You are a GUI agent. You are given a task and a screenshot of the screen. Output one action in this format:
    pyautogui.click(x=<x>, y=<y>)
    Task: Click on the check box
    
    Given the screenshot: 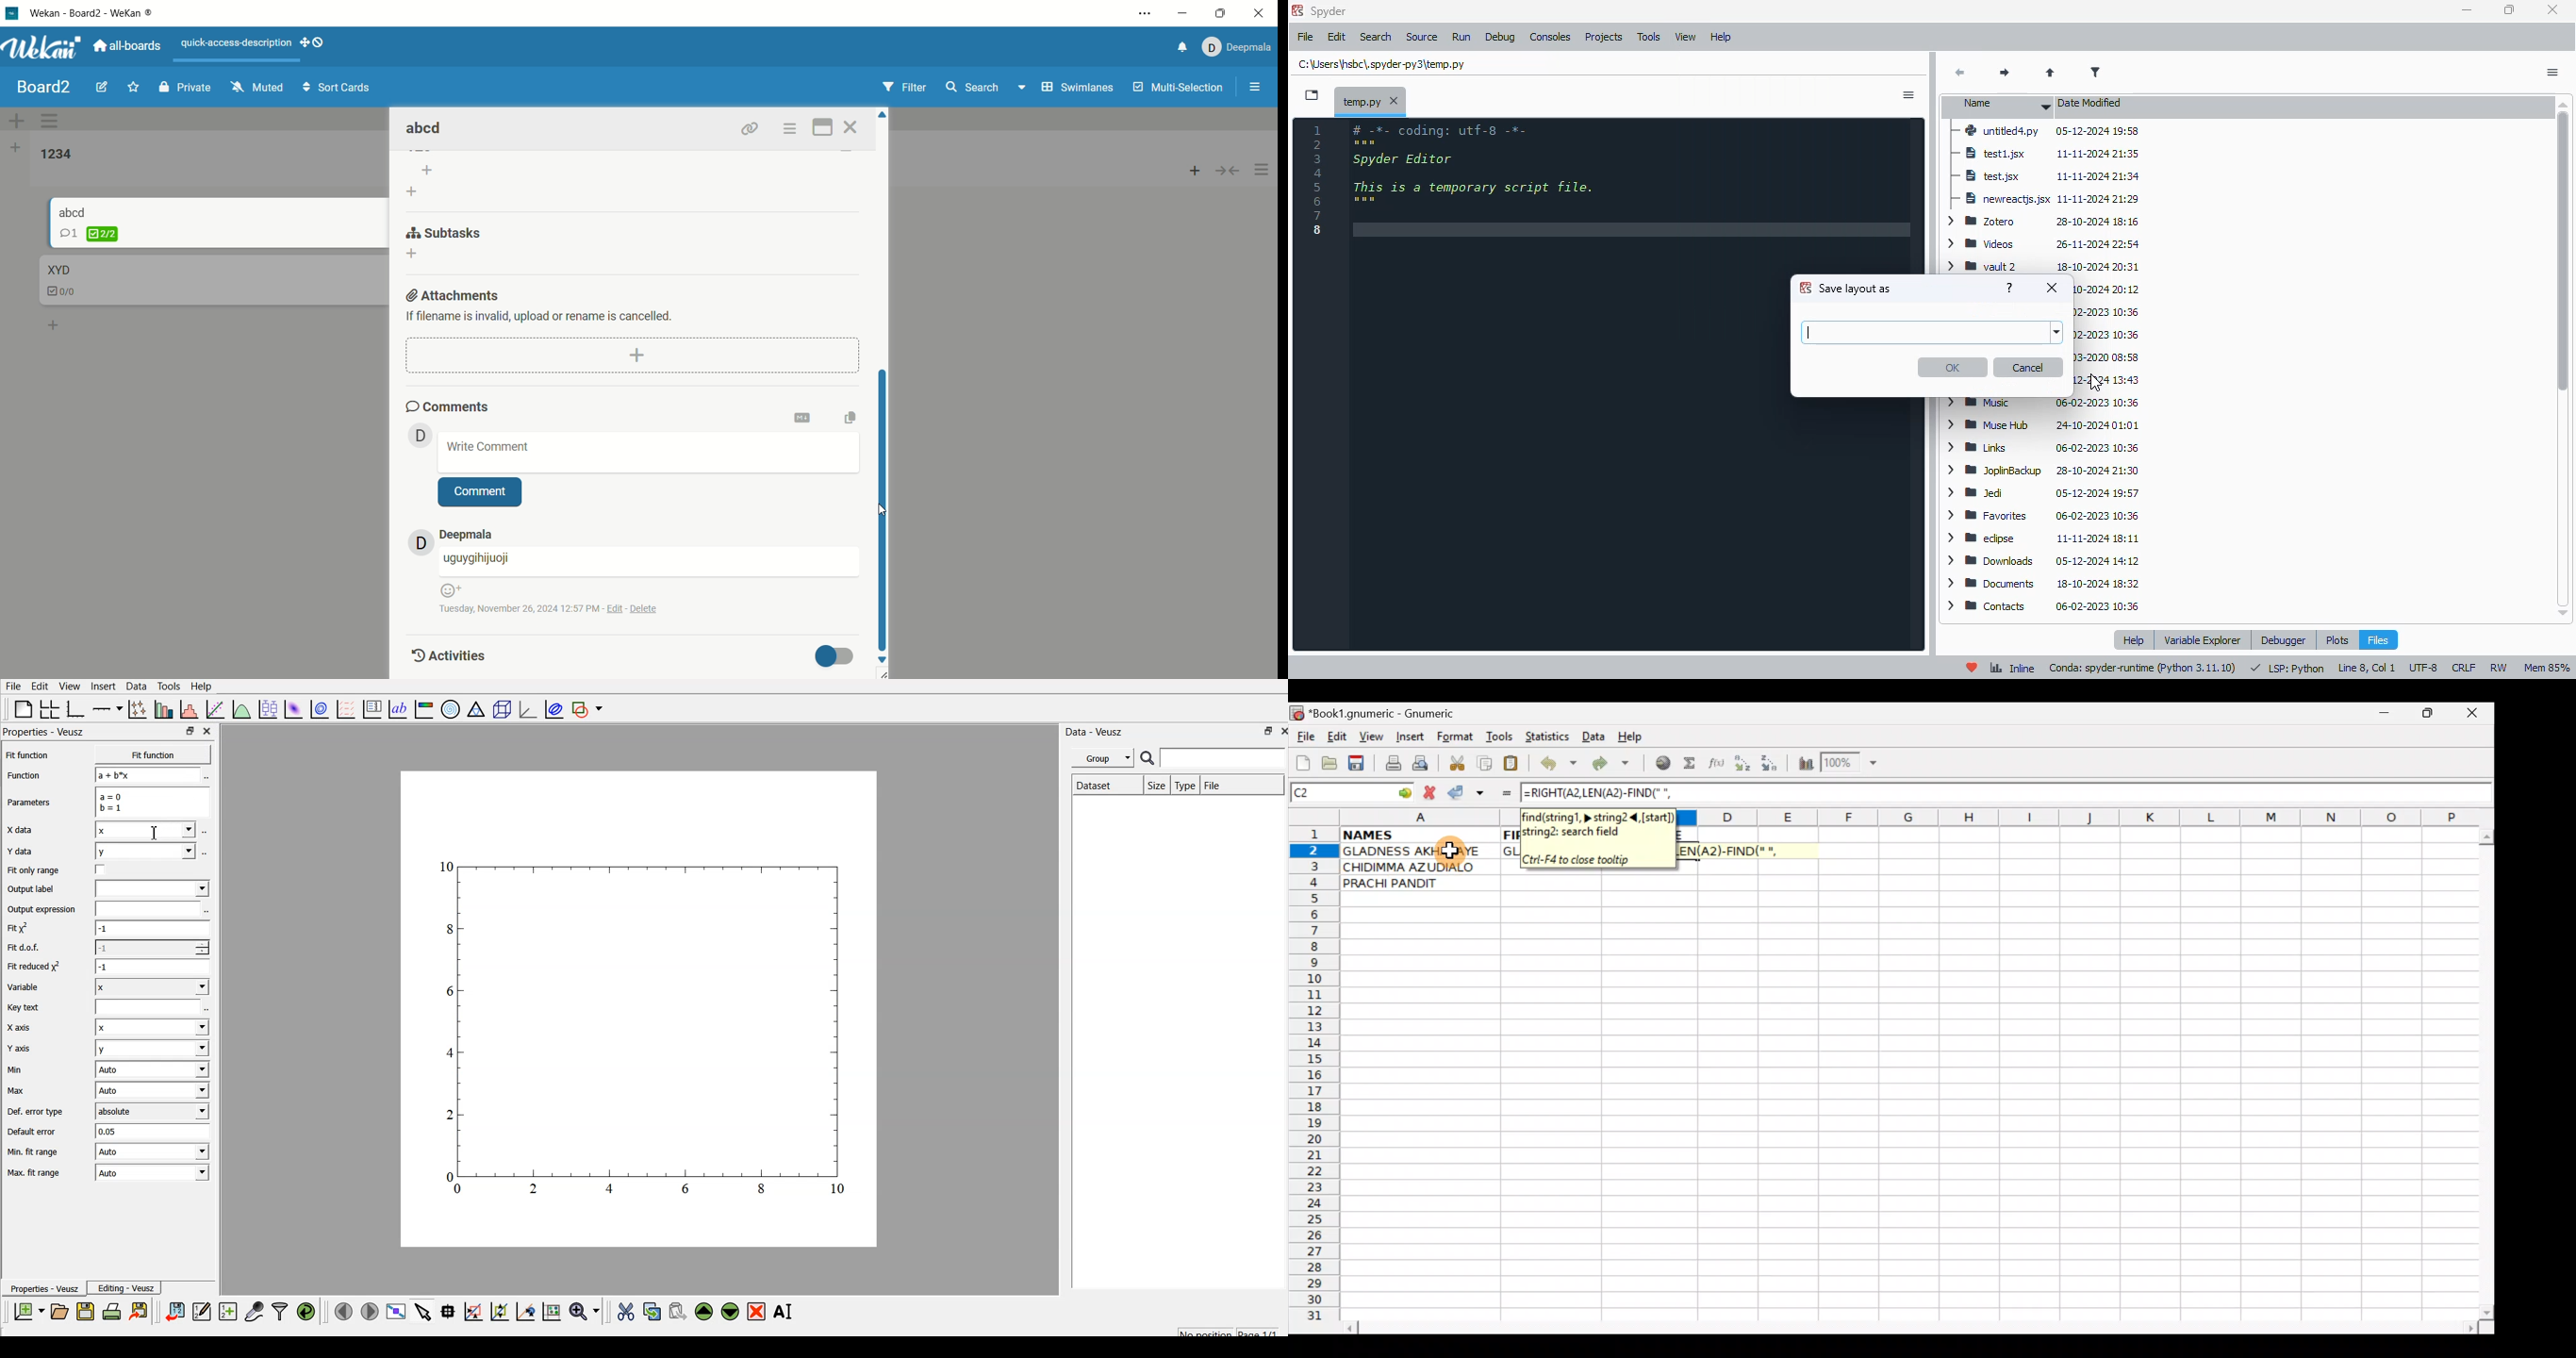 What is the action you would take?
    pyautogui.click(x=102, y=869)
    